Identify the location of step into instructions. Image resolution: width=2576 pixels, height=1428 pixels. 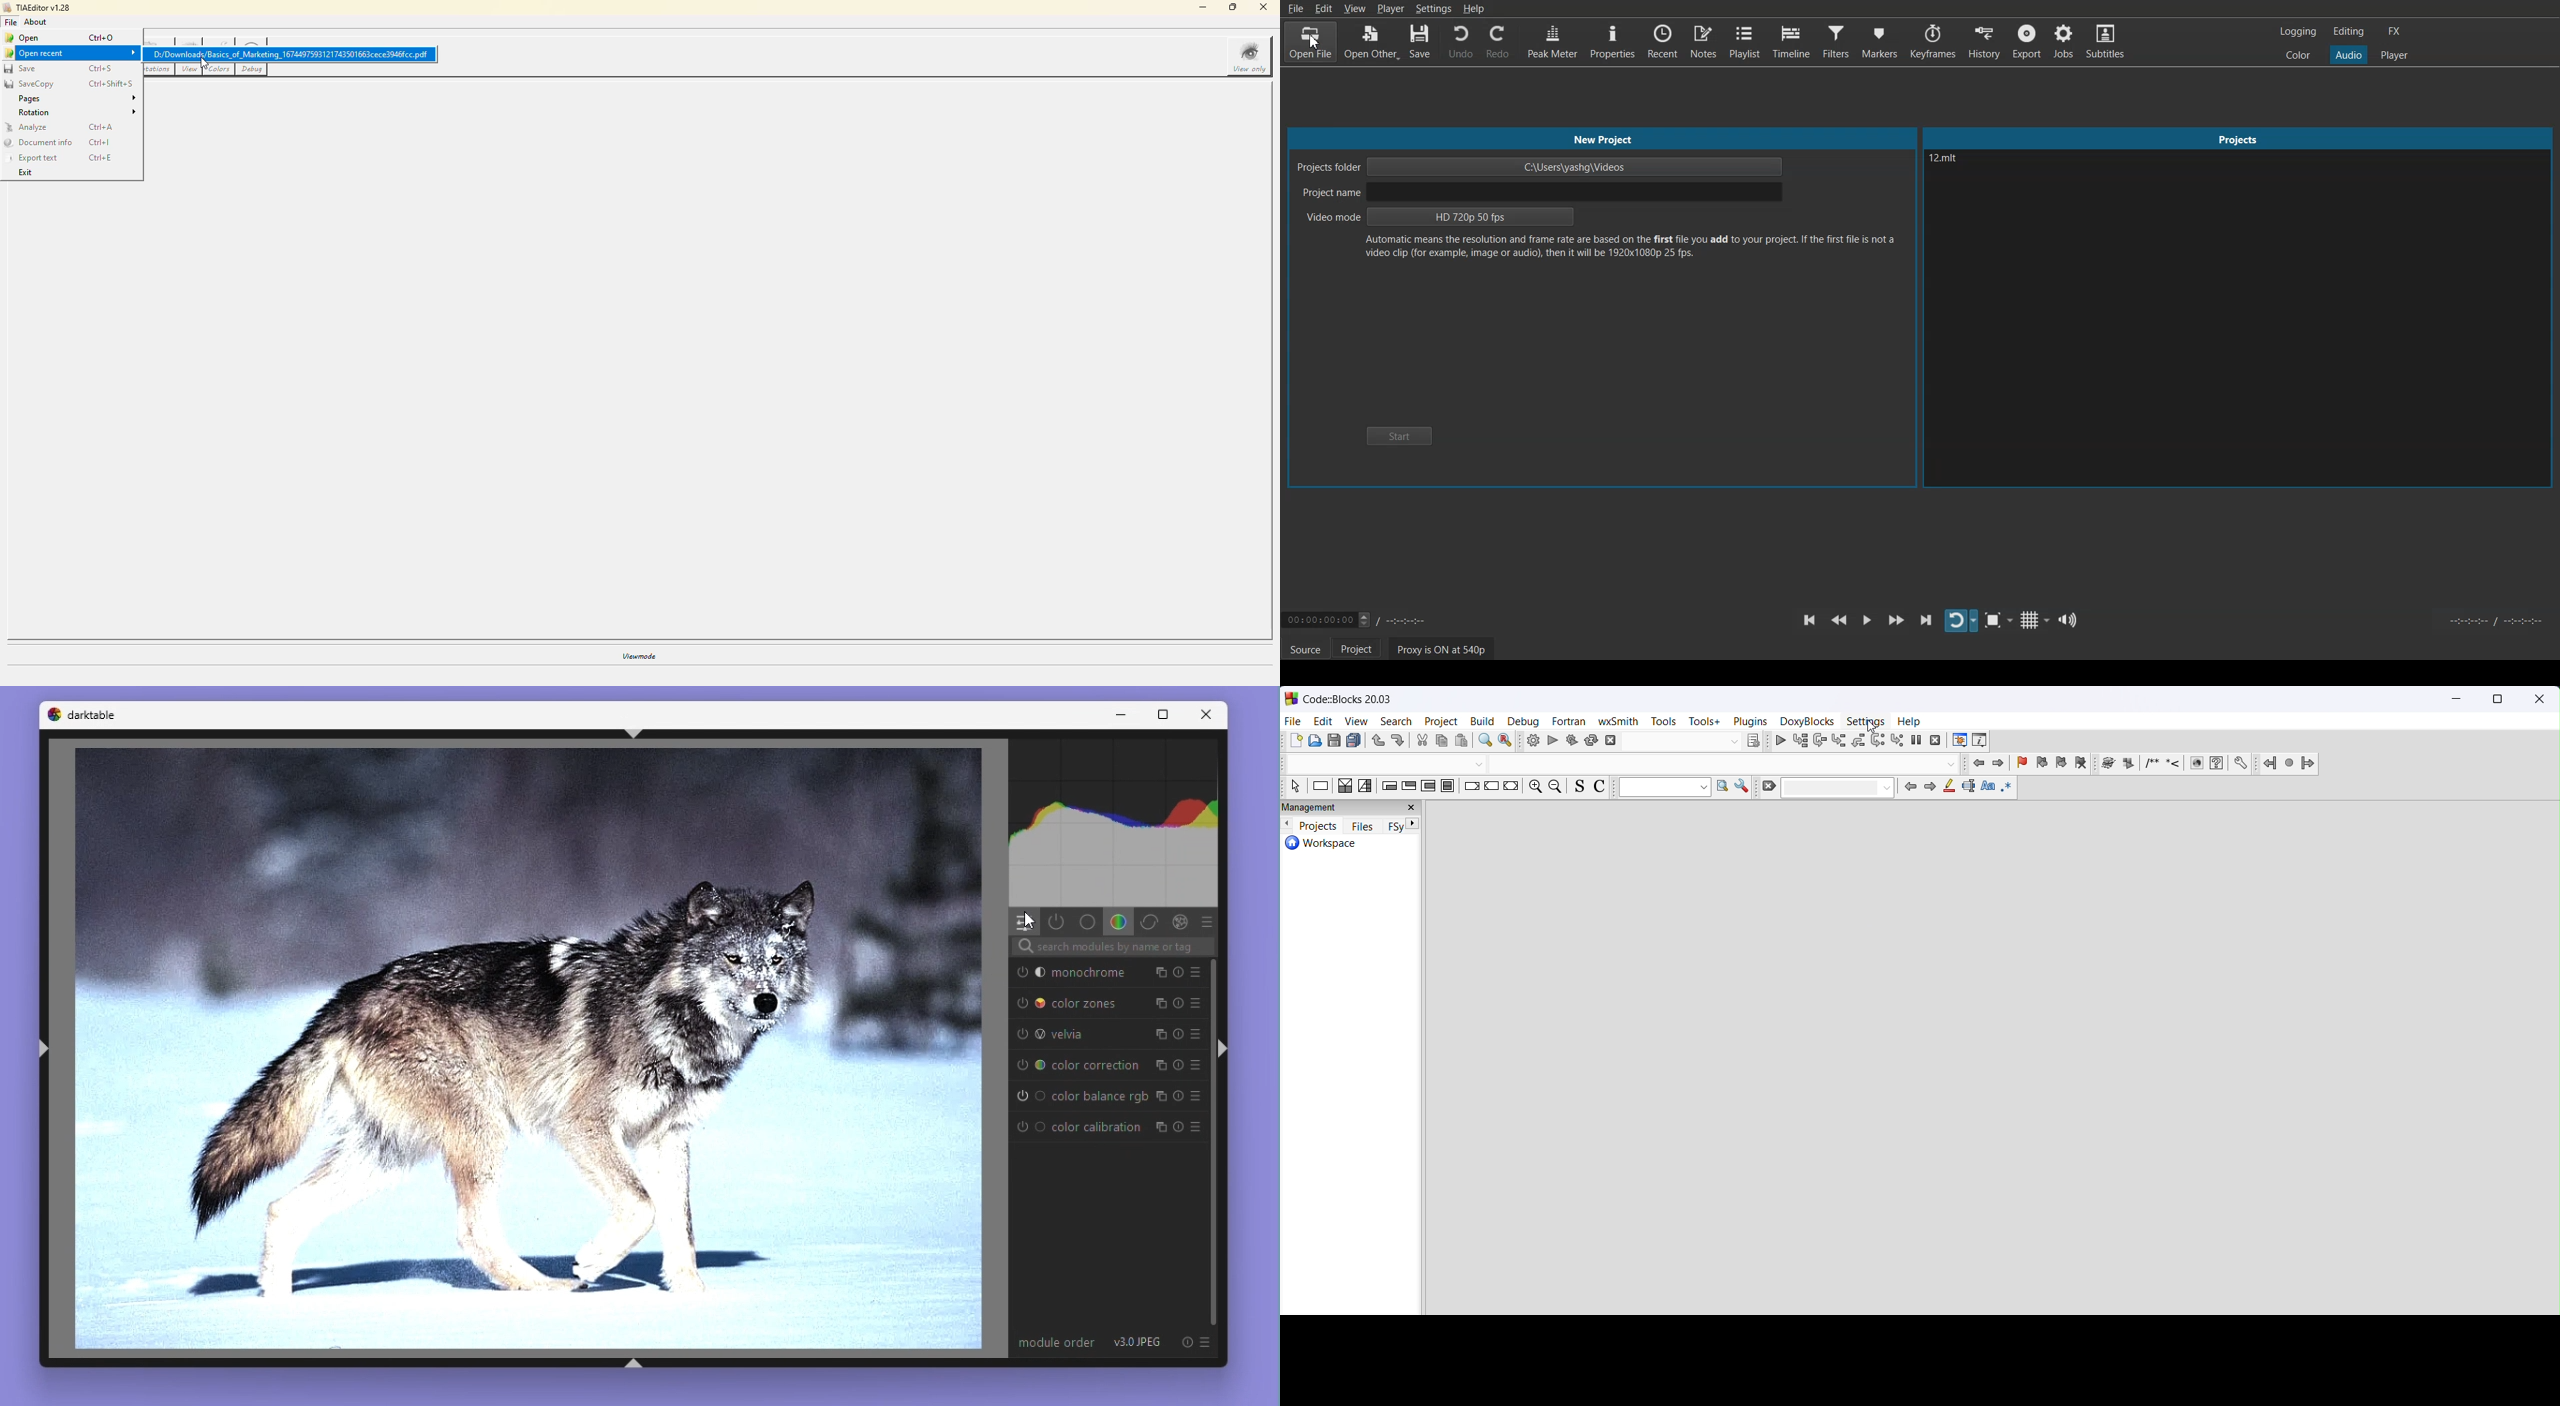
(1897, 742).